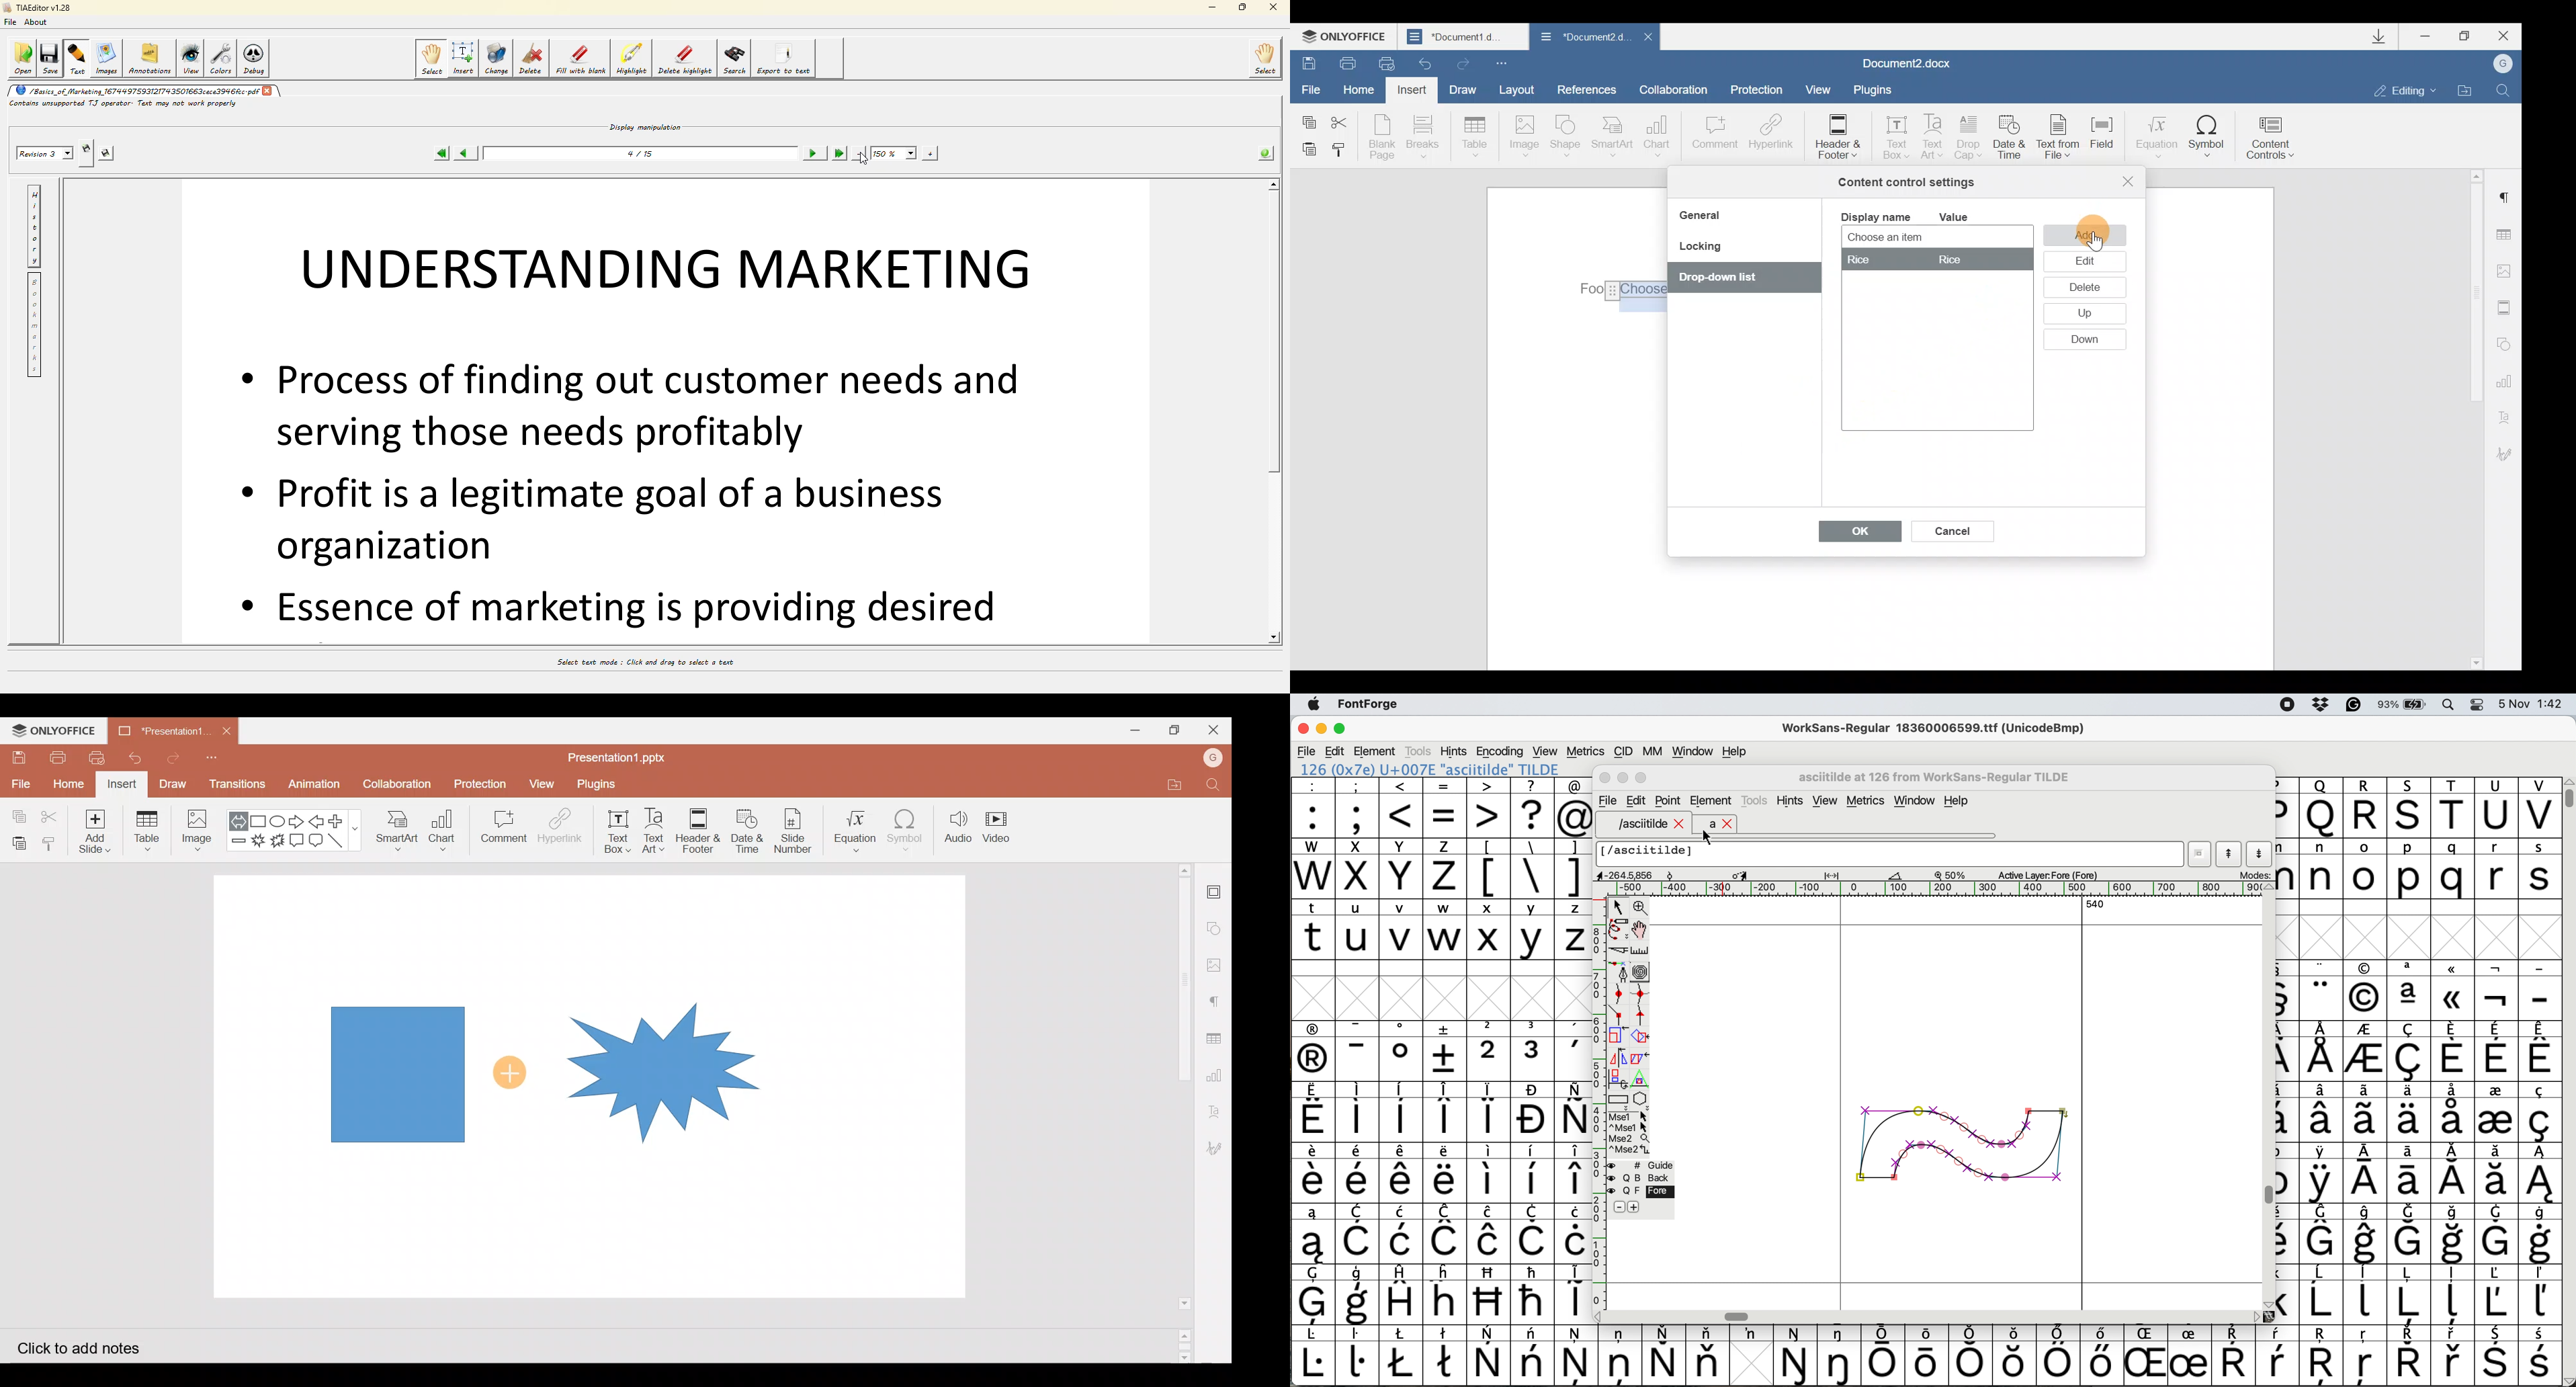 This screenshot has height=1400, width=2576. Describe the element at coordinates (1841, 1355) in the screenshot. I see `symbol` at that location.